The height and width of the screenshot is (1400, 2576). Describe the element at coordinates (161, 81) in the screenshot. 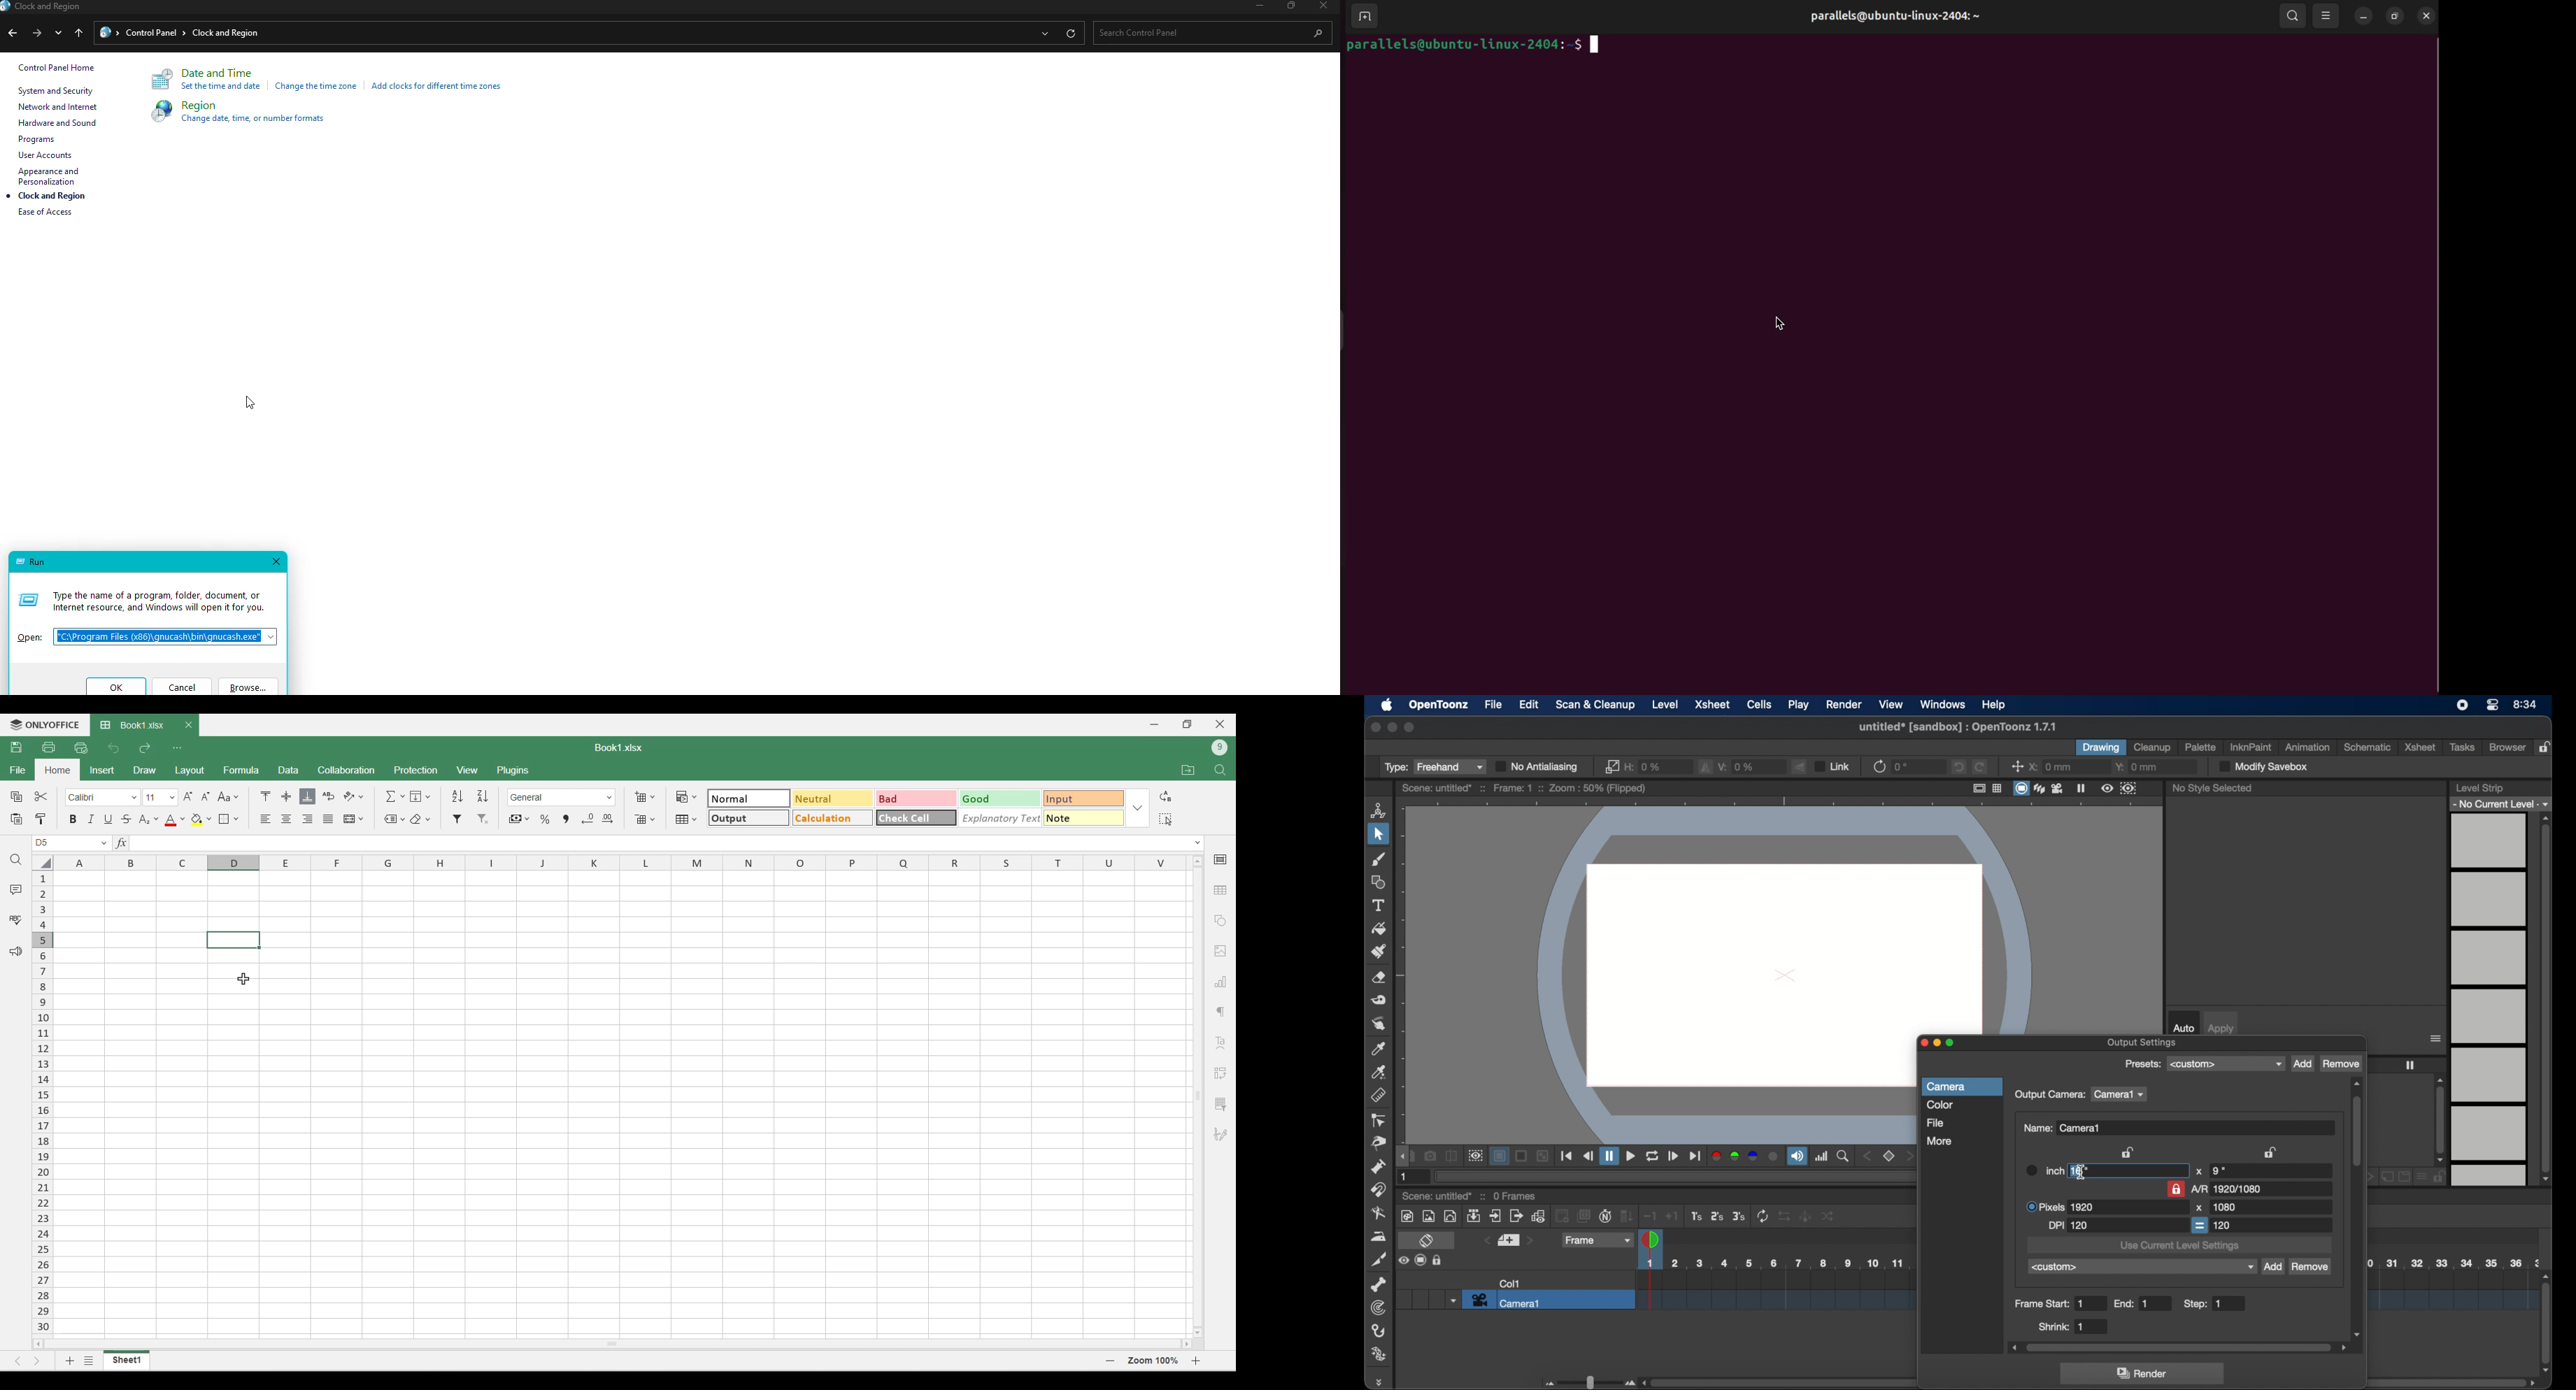

I see `Logo` at that location.